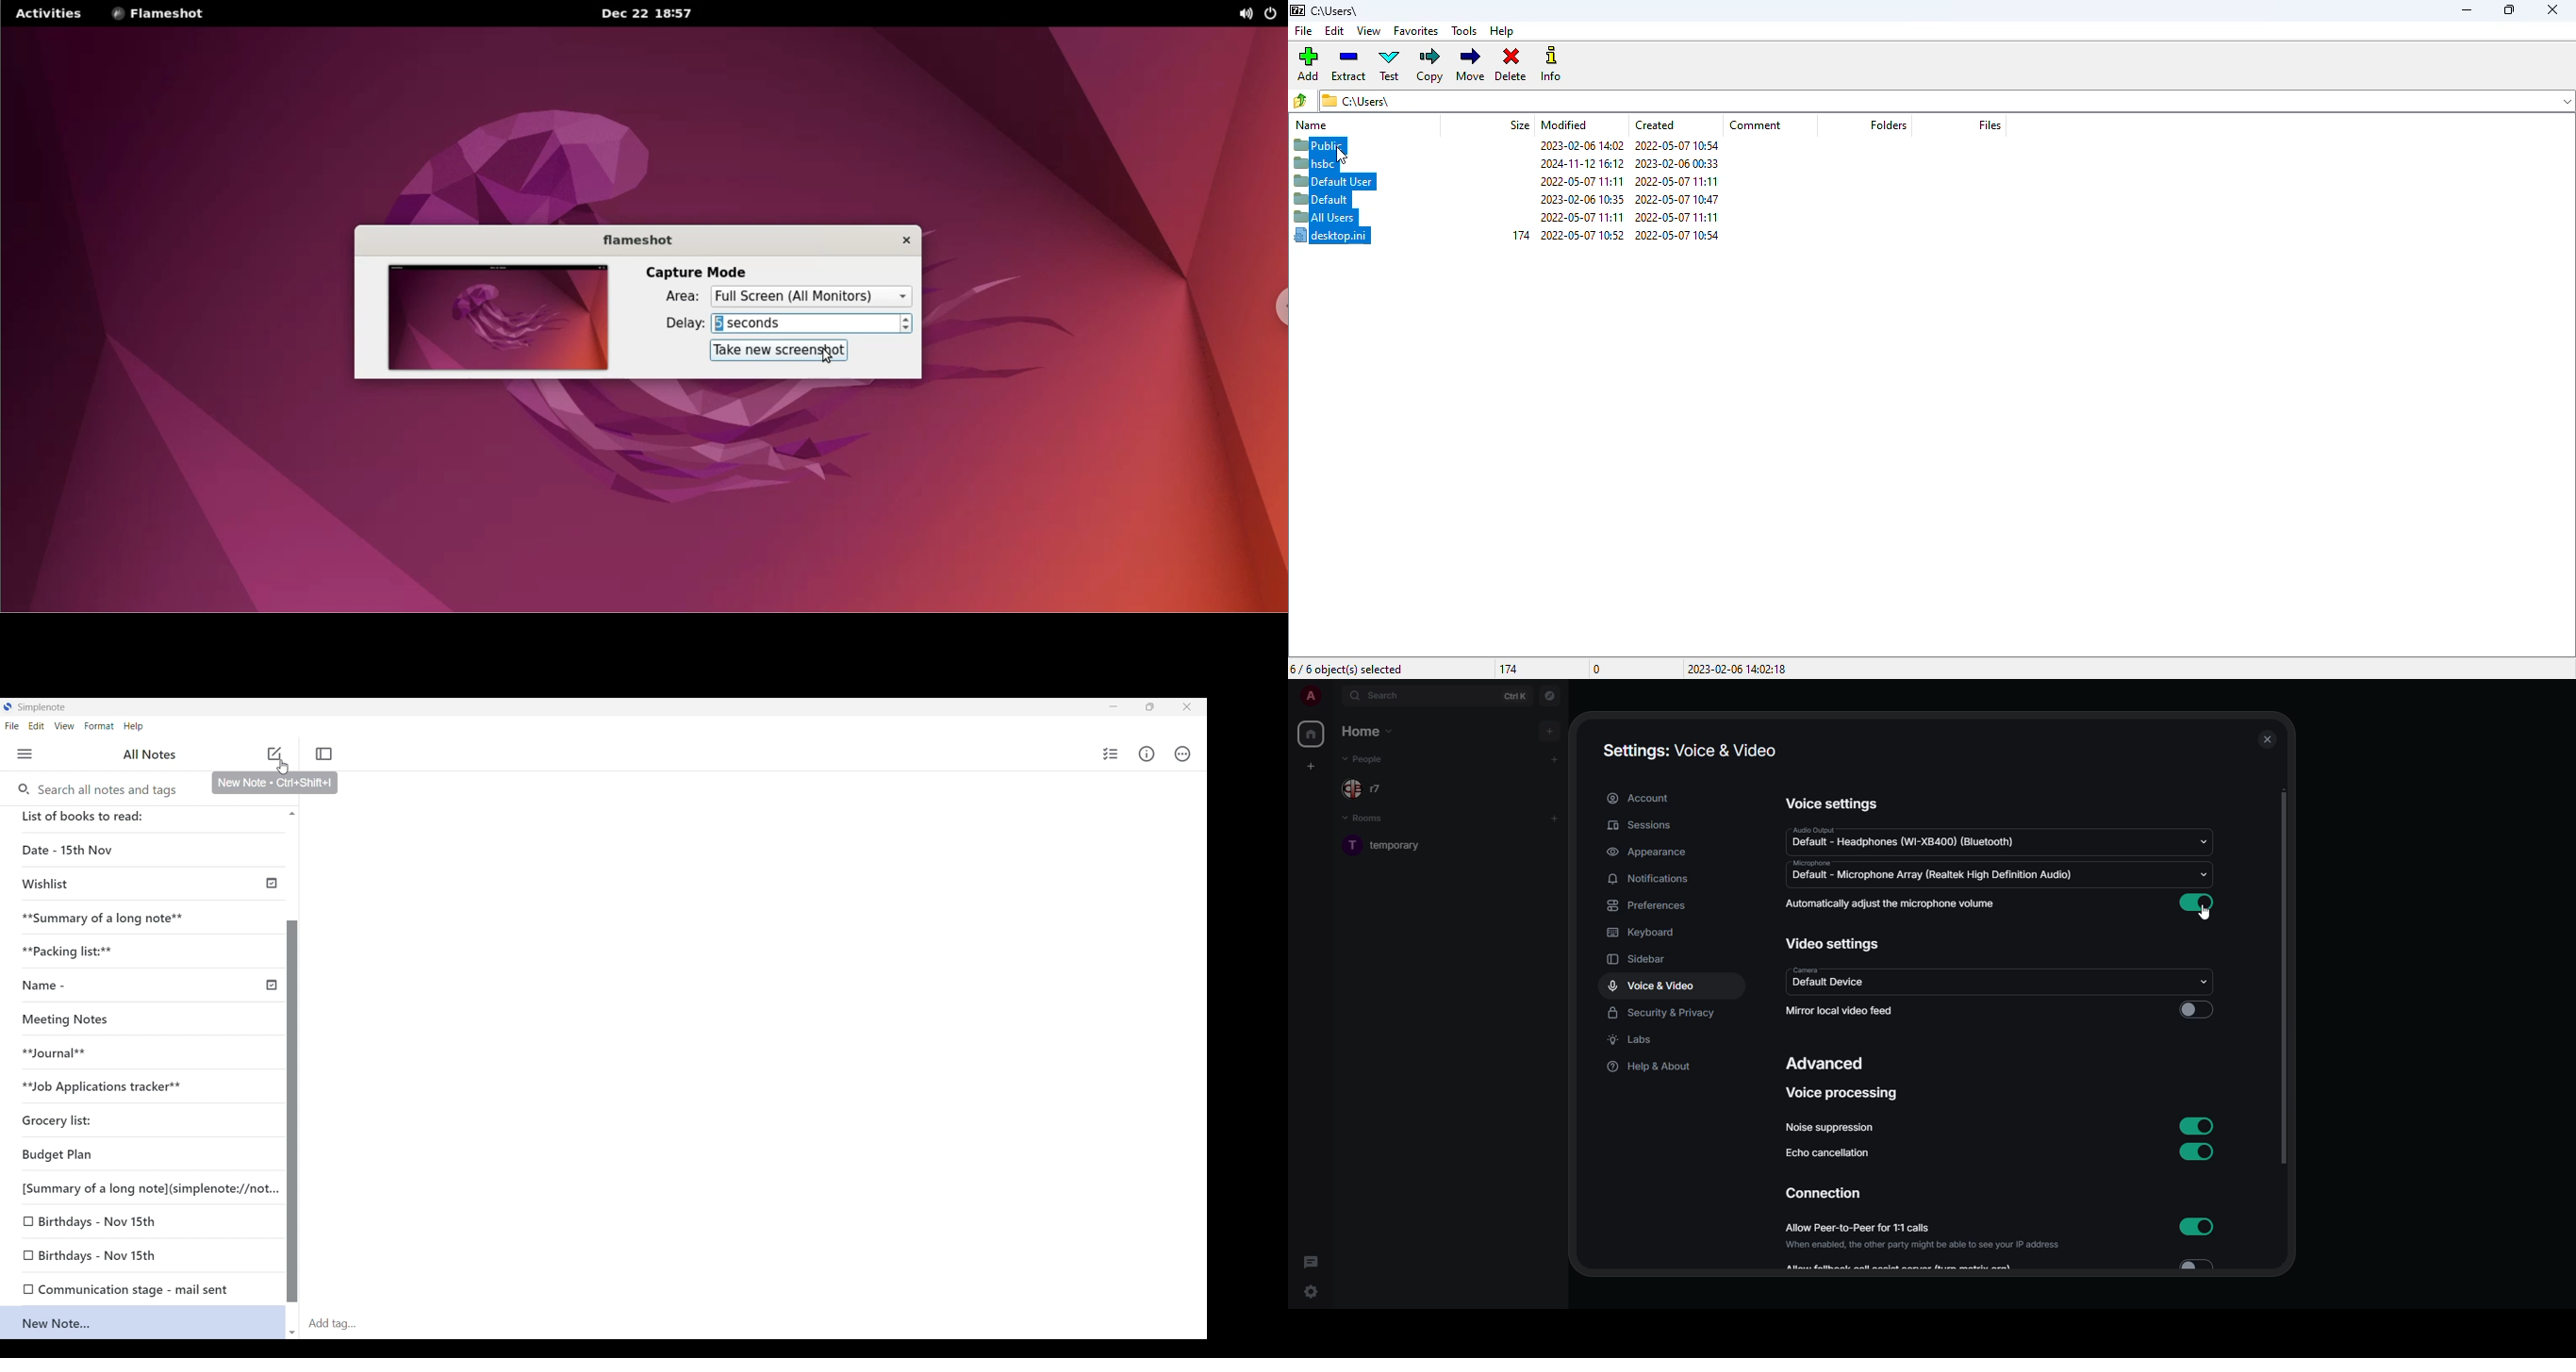 The image size is (2576, 1372). What do you see at coordinates (40, 727) in the screenshot?
I see `Edit` at bounding box center [40, 727].